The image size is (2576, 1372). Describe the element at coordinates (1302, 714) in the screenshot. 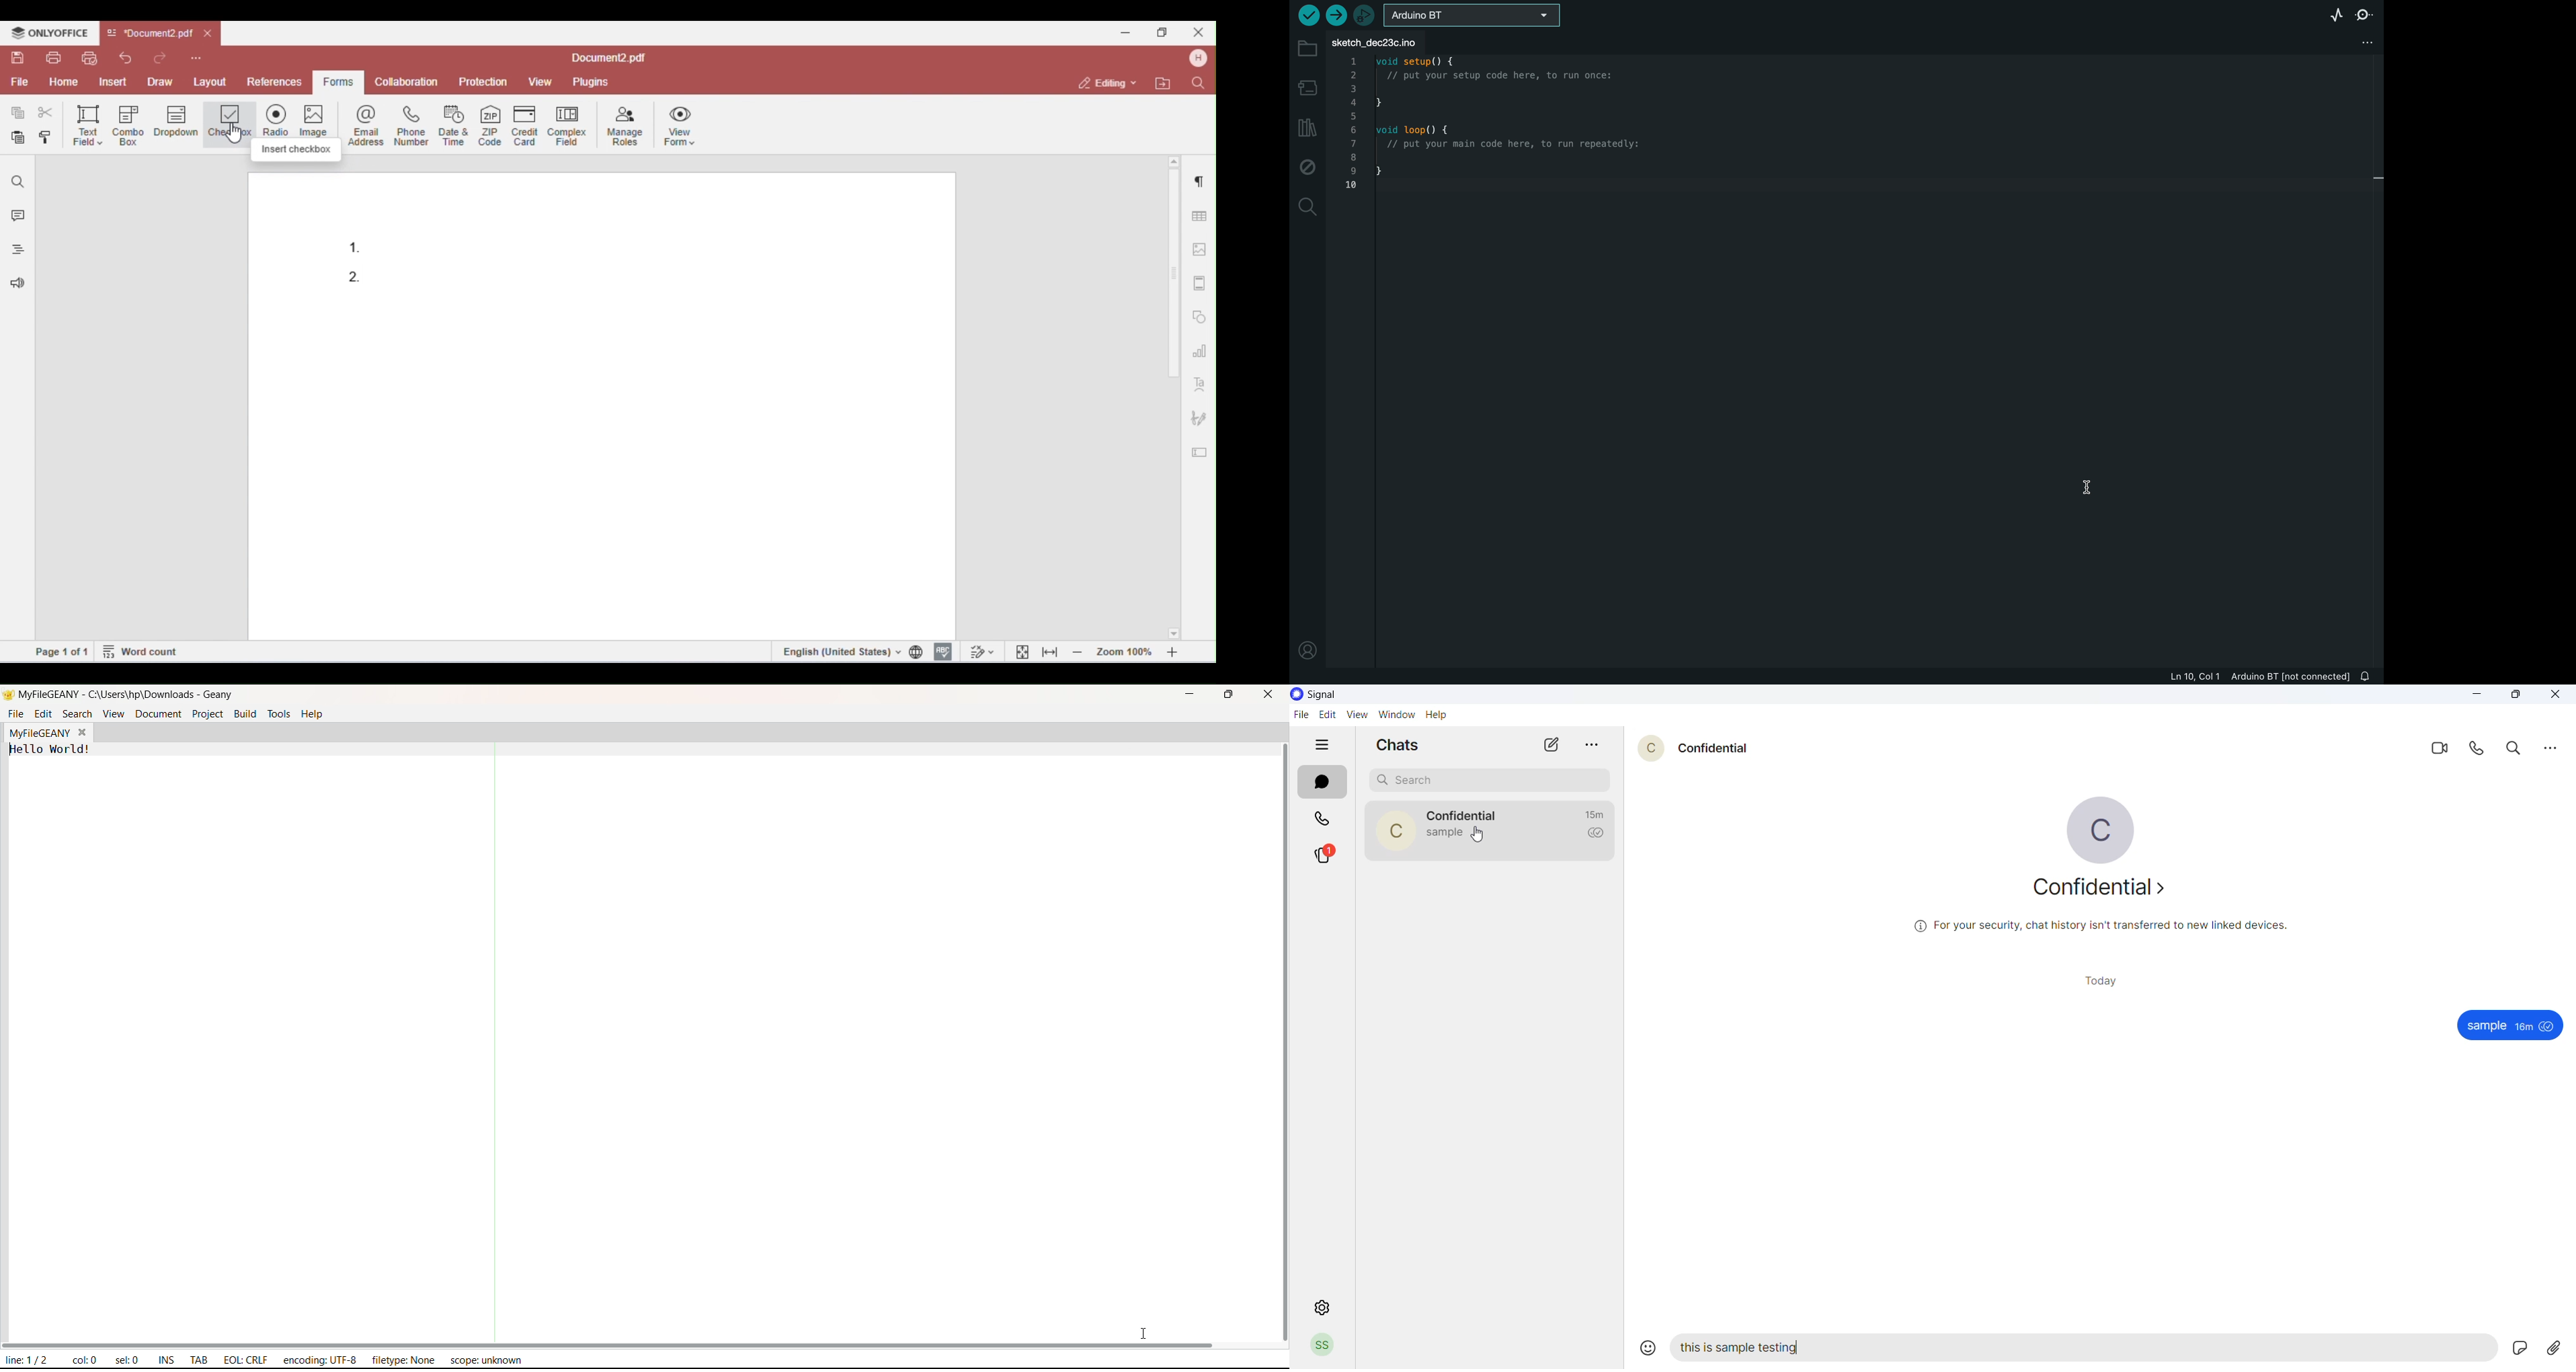

I see `file` at that location.